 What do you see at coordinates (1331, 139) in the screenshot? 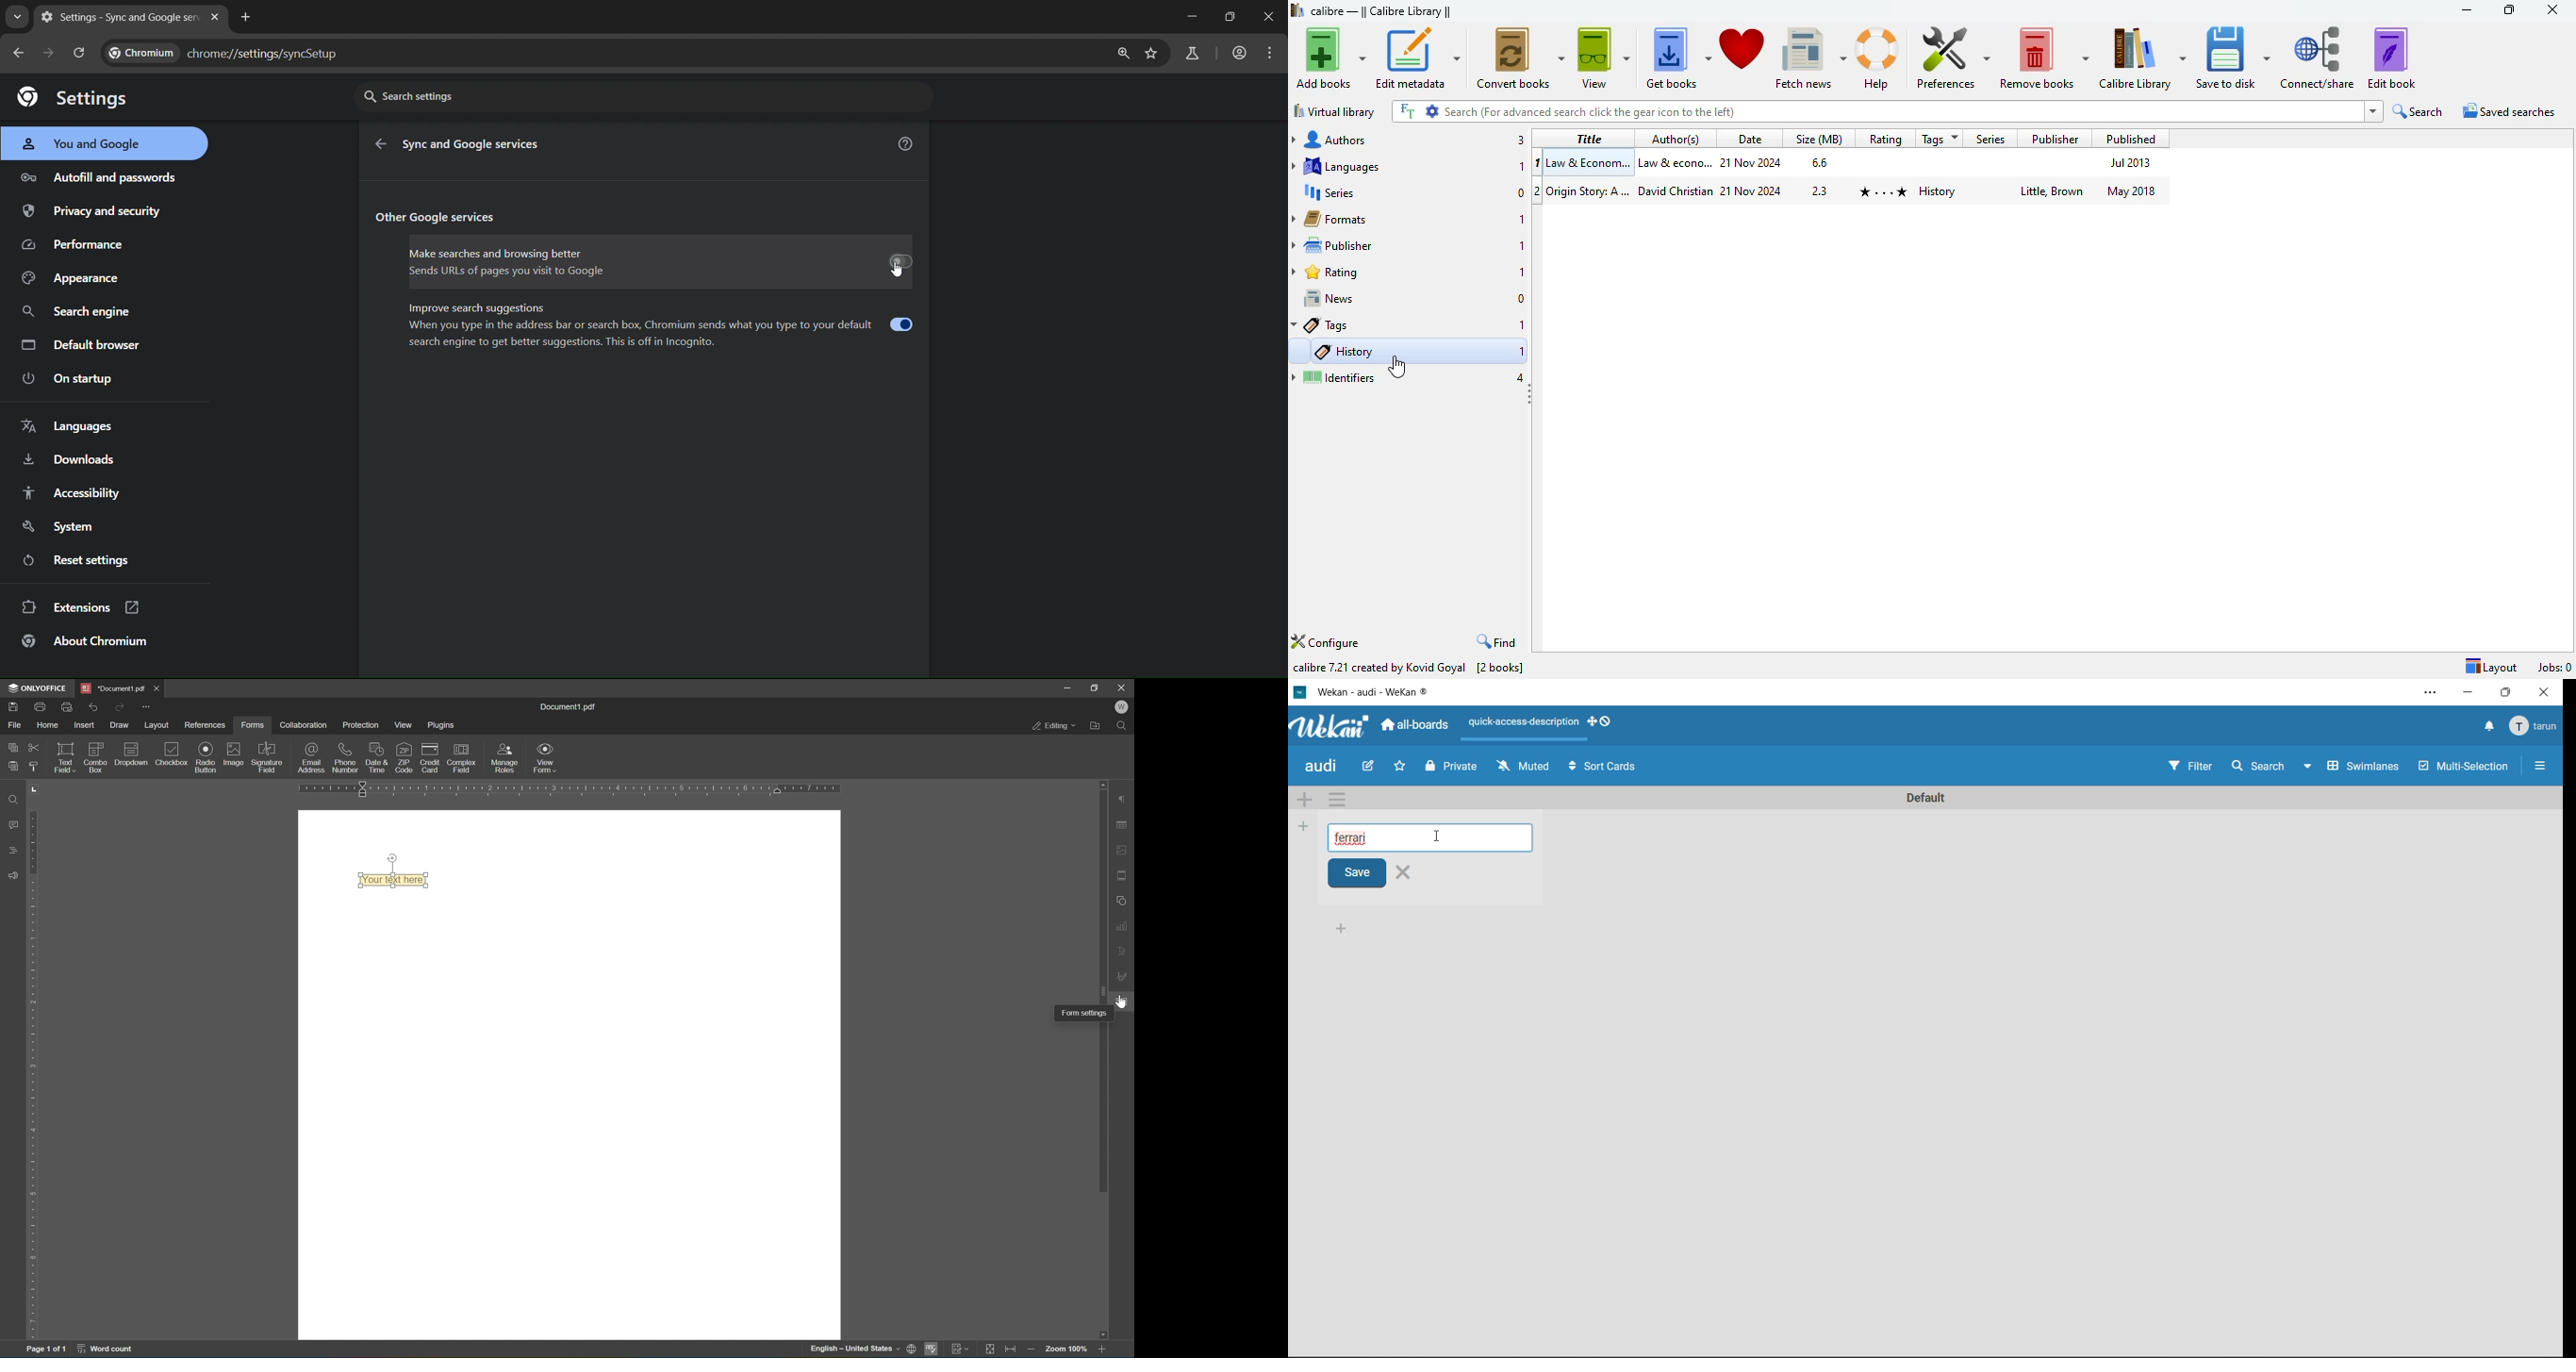
I see `authors` at bounding box center [1331, 139].